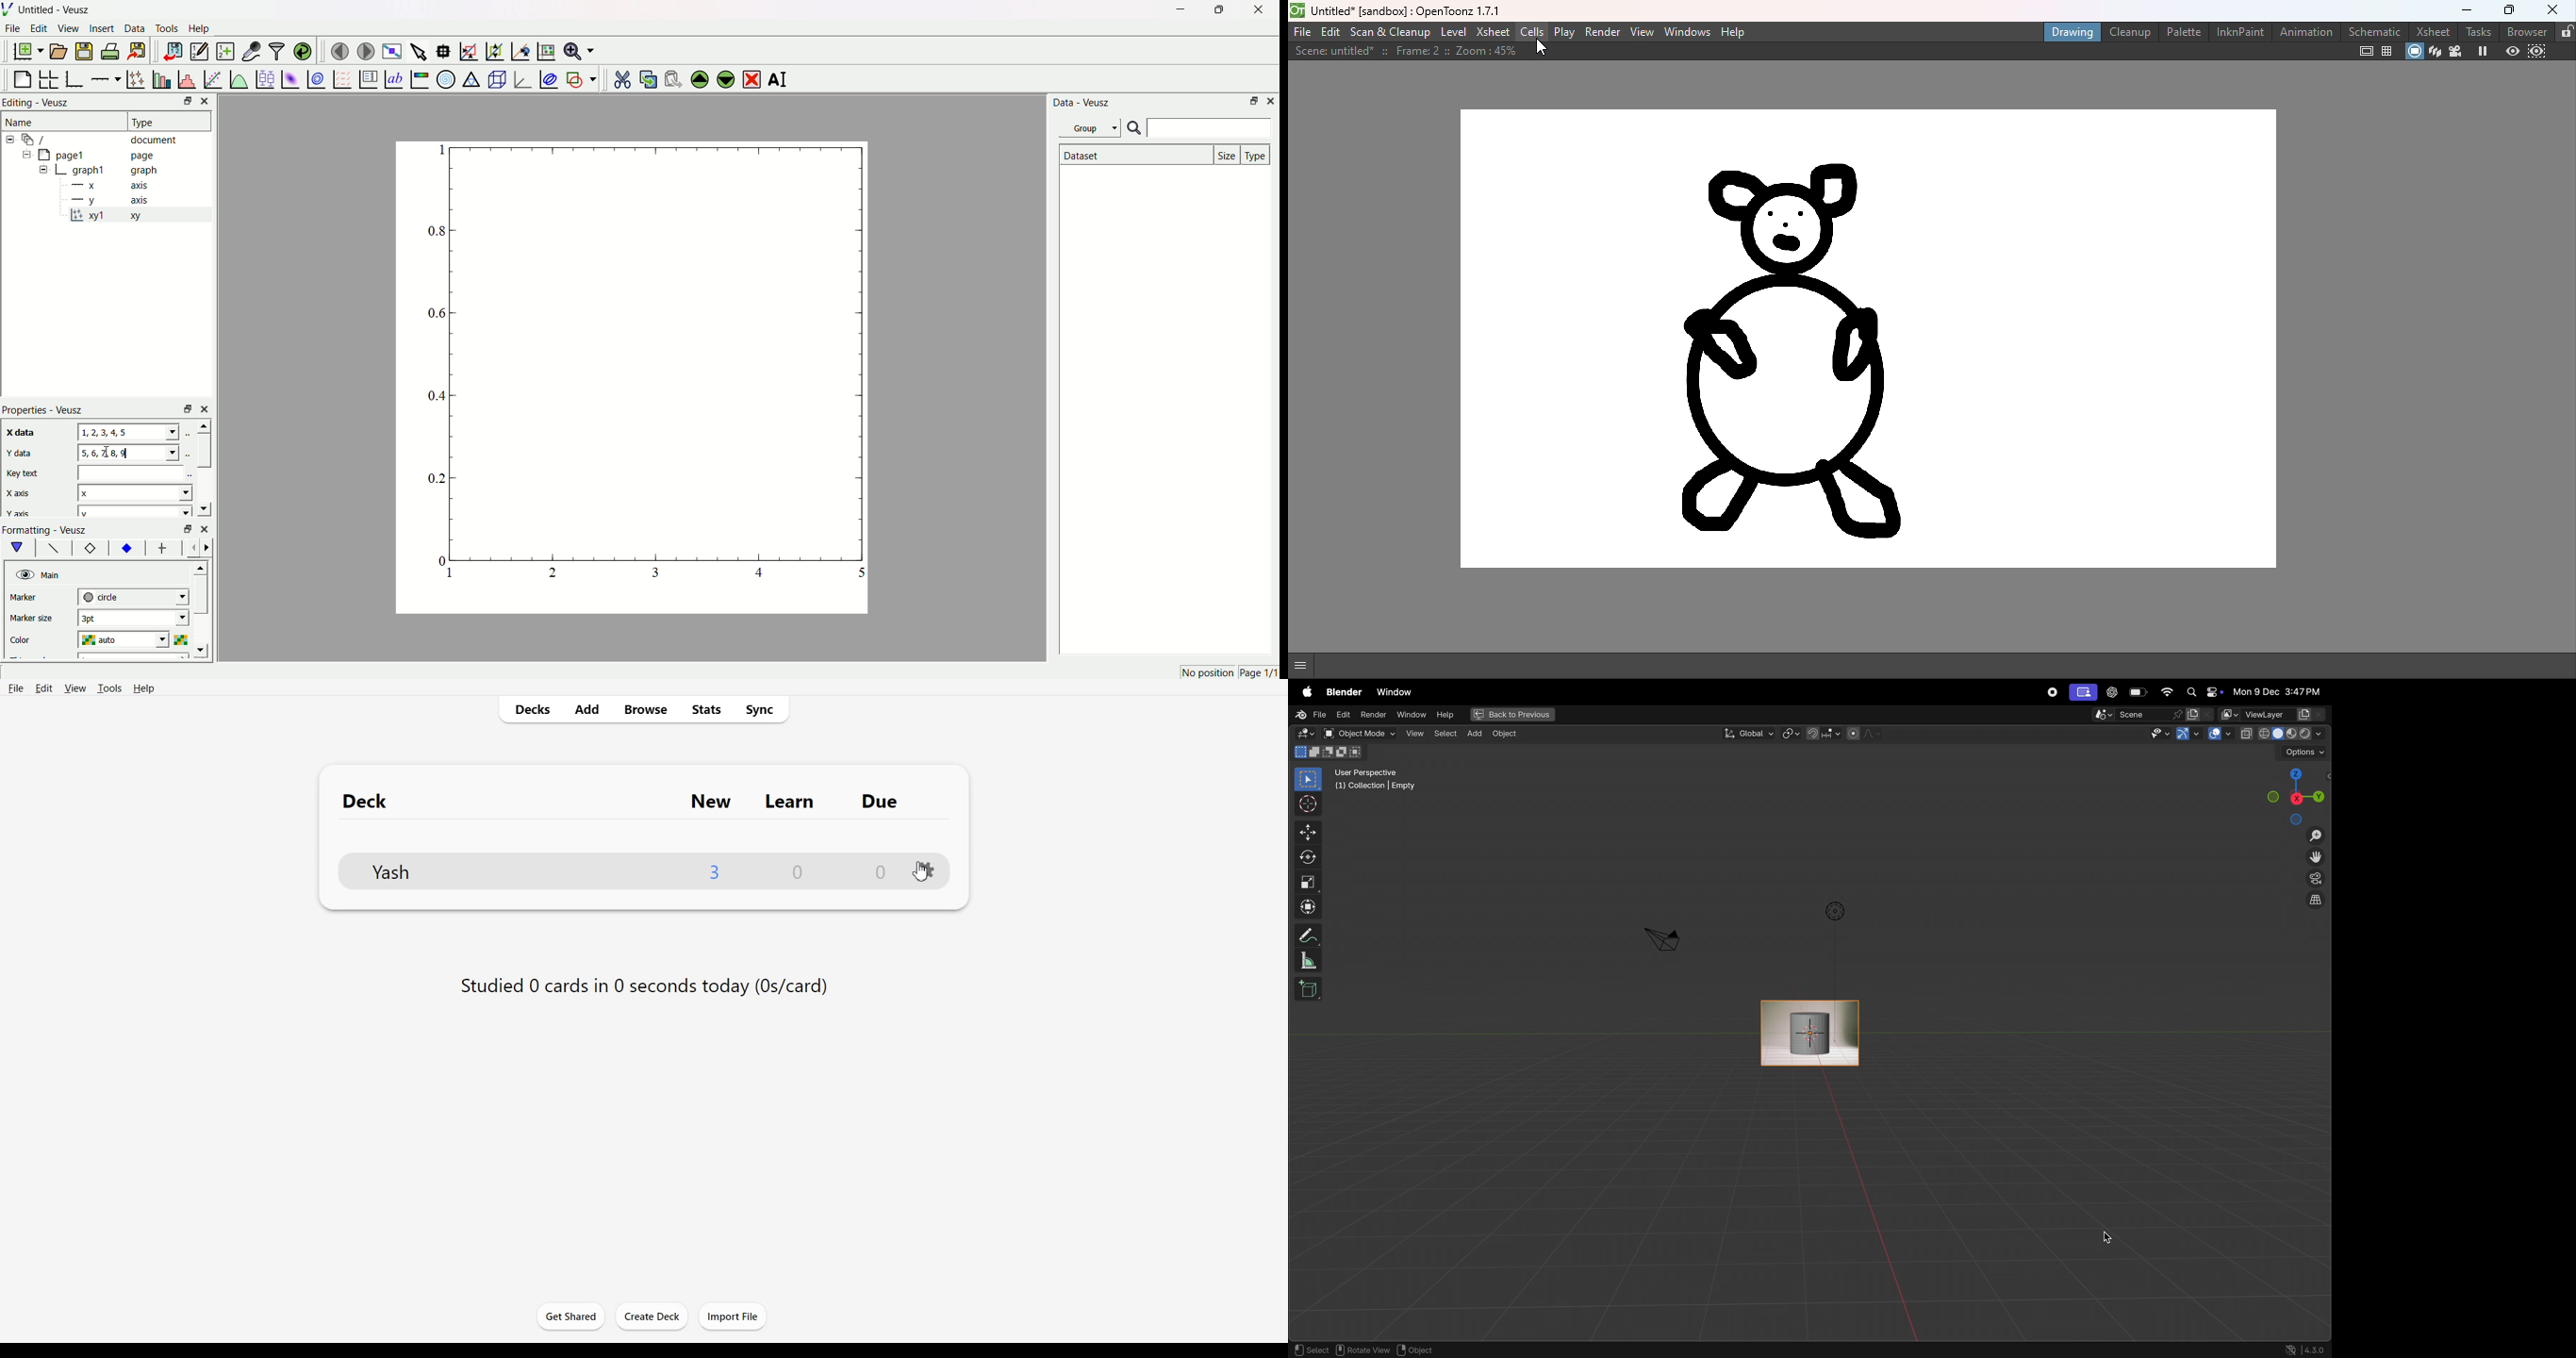  What do you see at coordinates (106, 77) in the screenshot?
I see `add axis` at bounding box center [106, 77].